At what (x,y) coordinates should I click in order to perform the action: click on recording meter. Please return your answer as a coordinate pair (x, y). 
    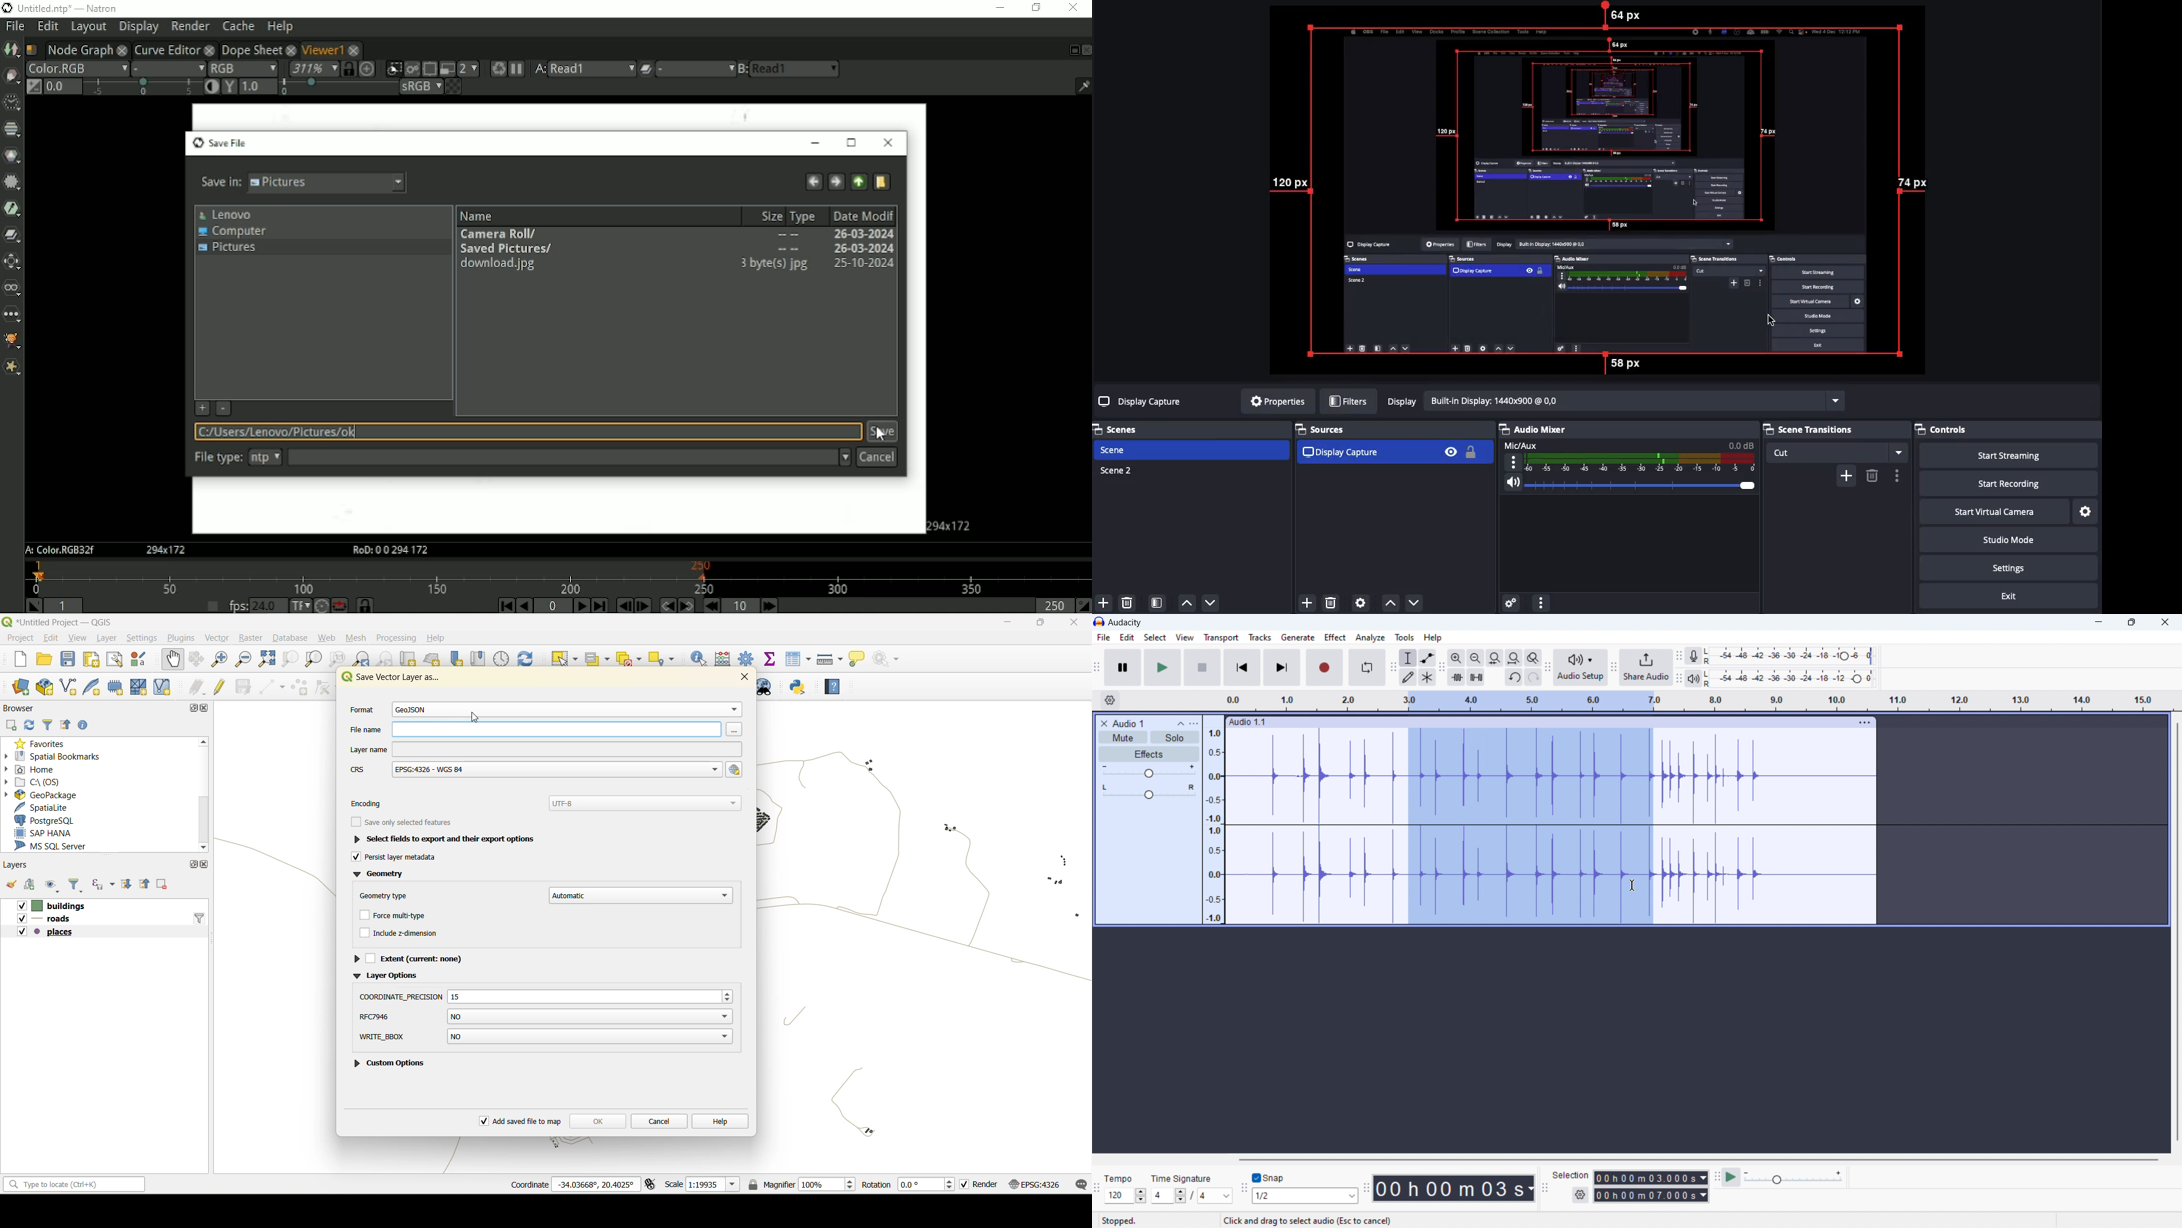
    Looking at the image, I should click on (1697, 656).